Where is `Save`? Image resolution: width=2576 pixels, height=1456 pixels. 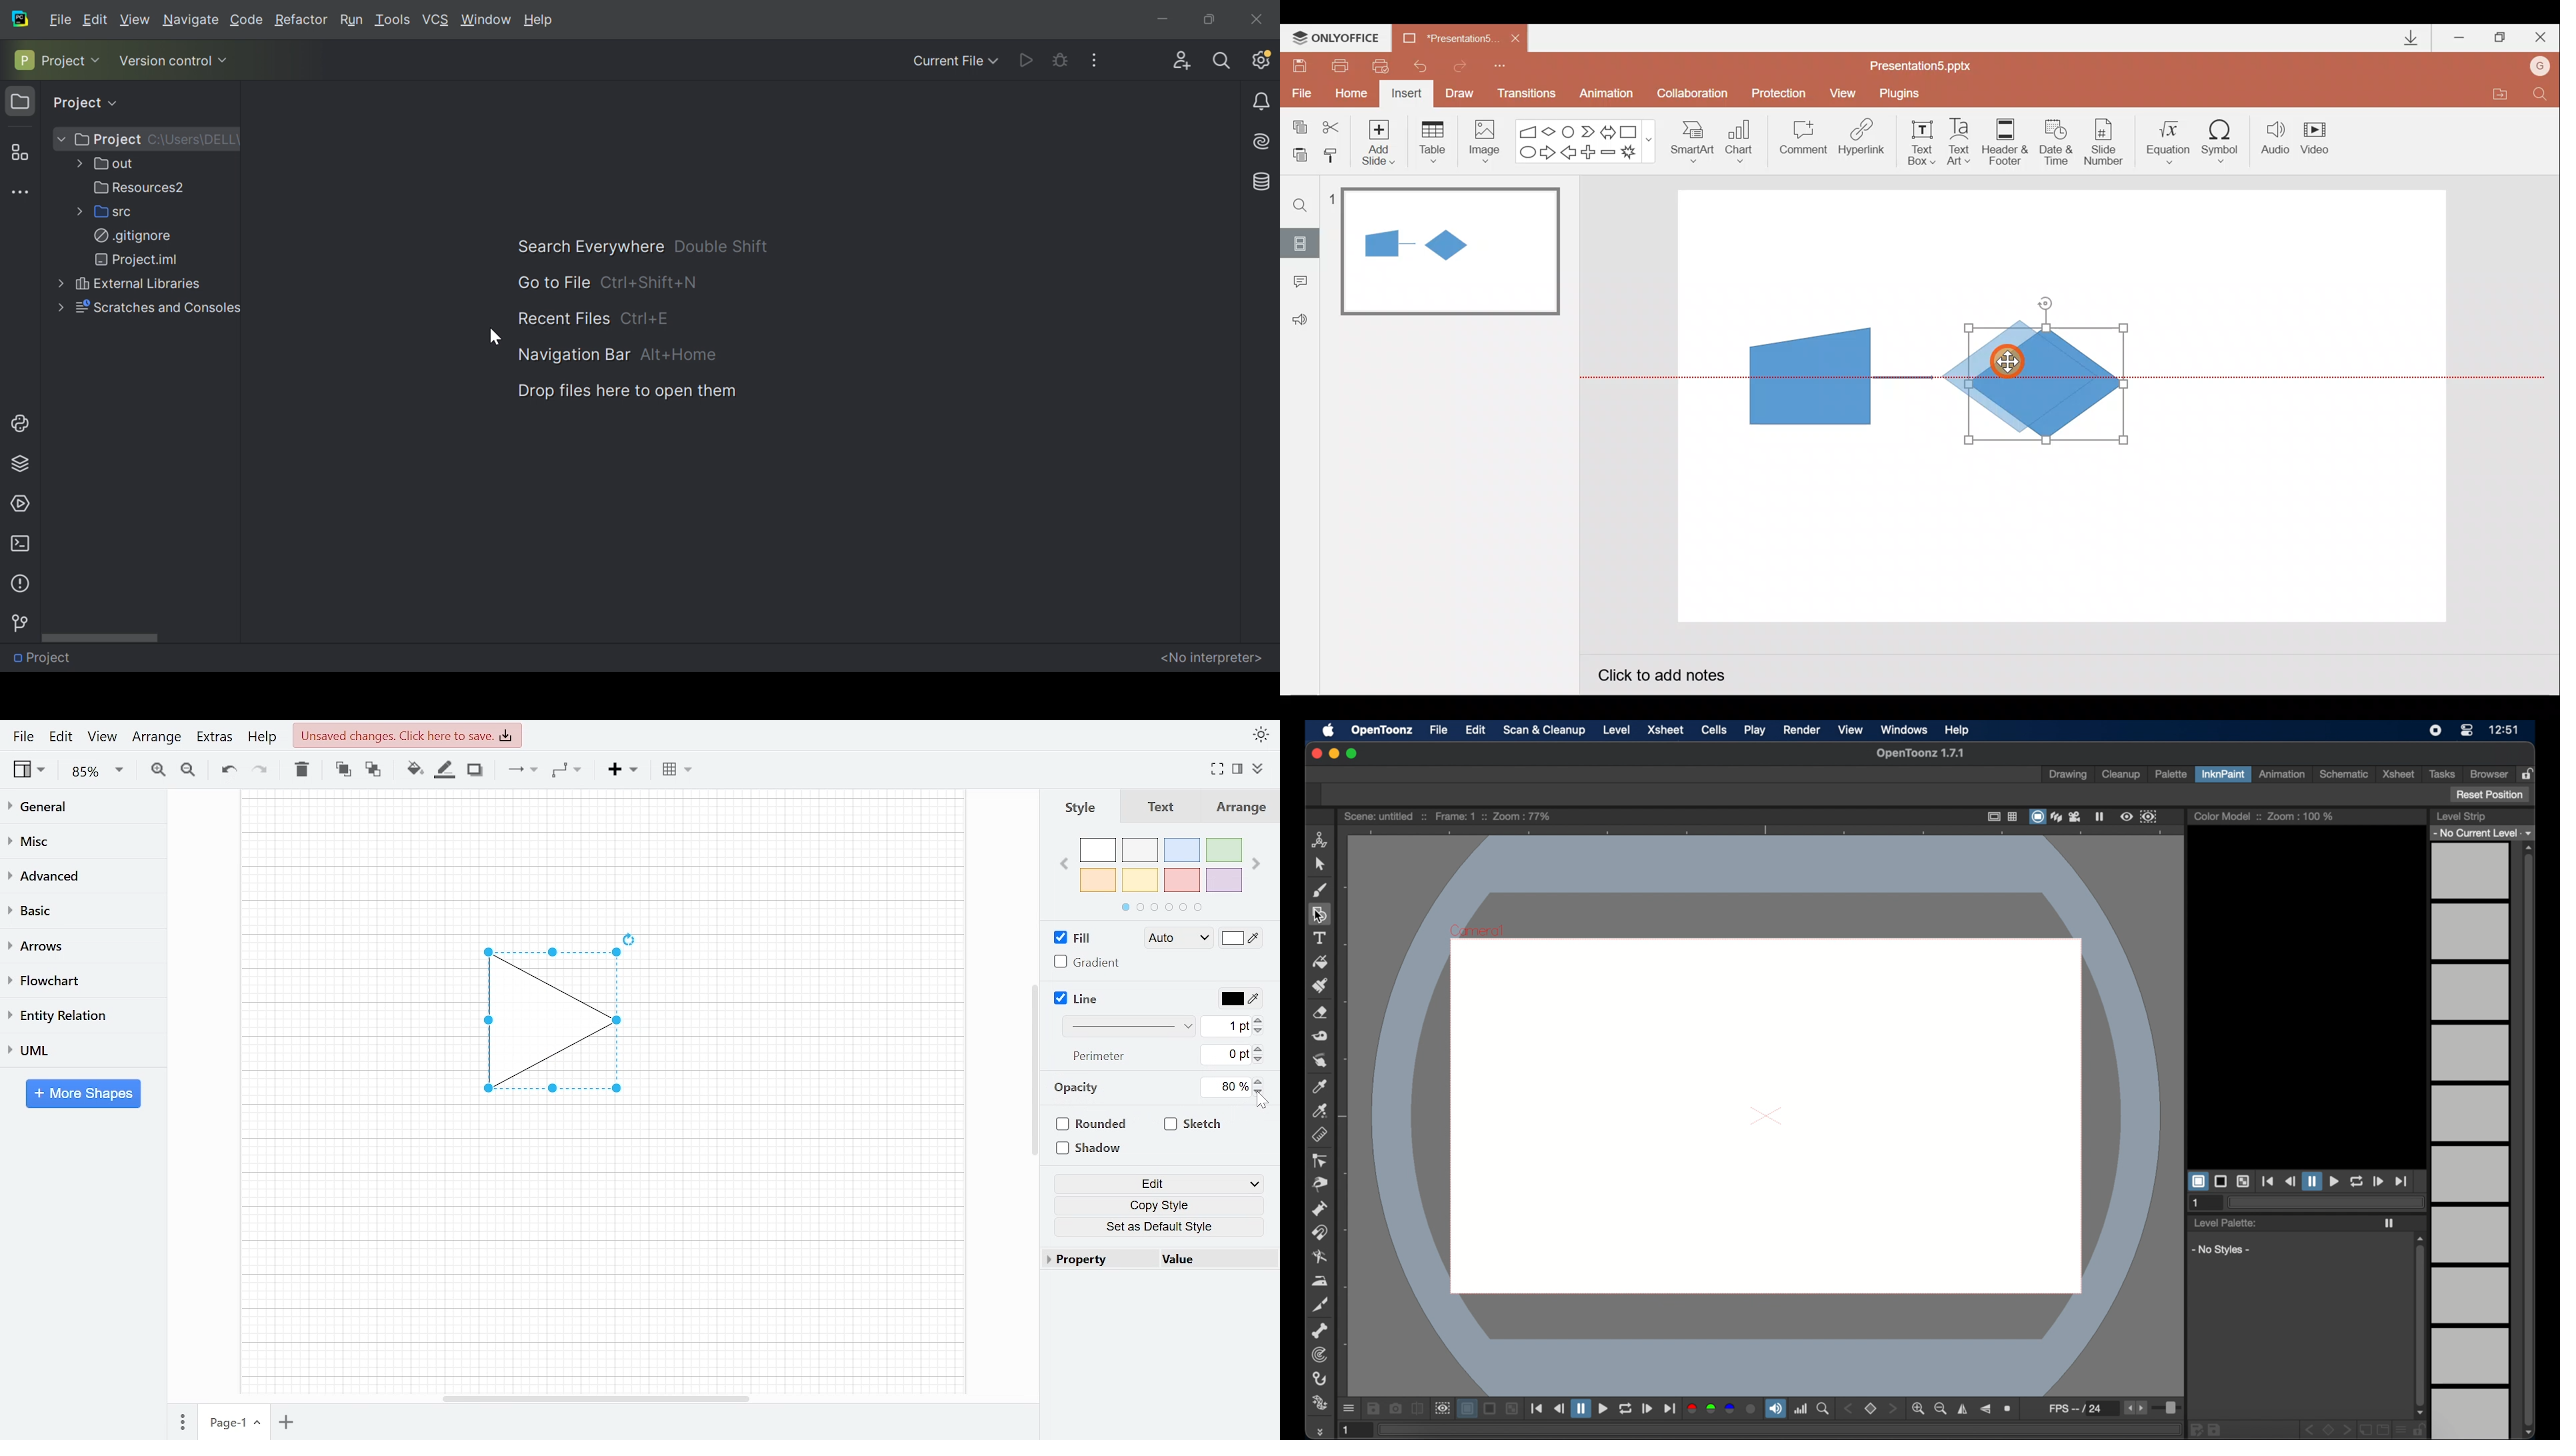 Save is located at coordinates (1299, 63).